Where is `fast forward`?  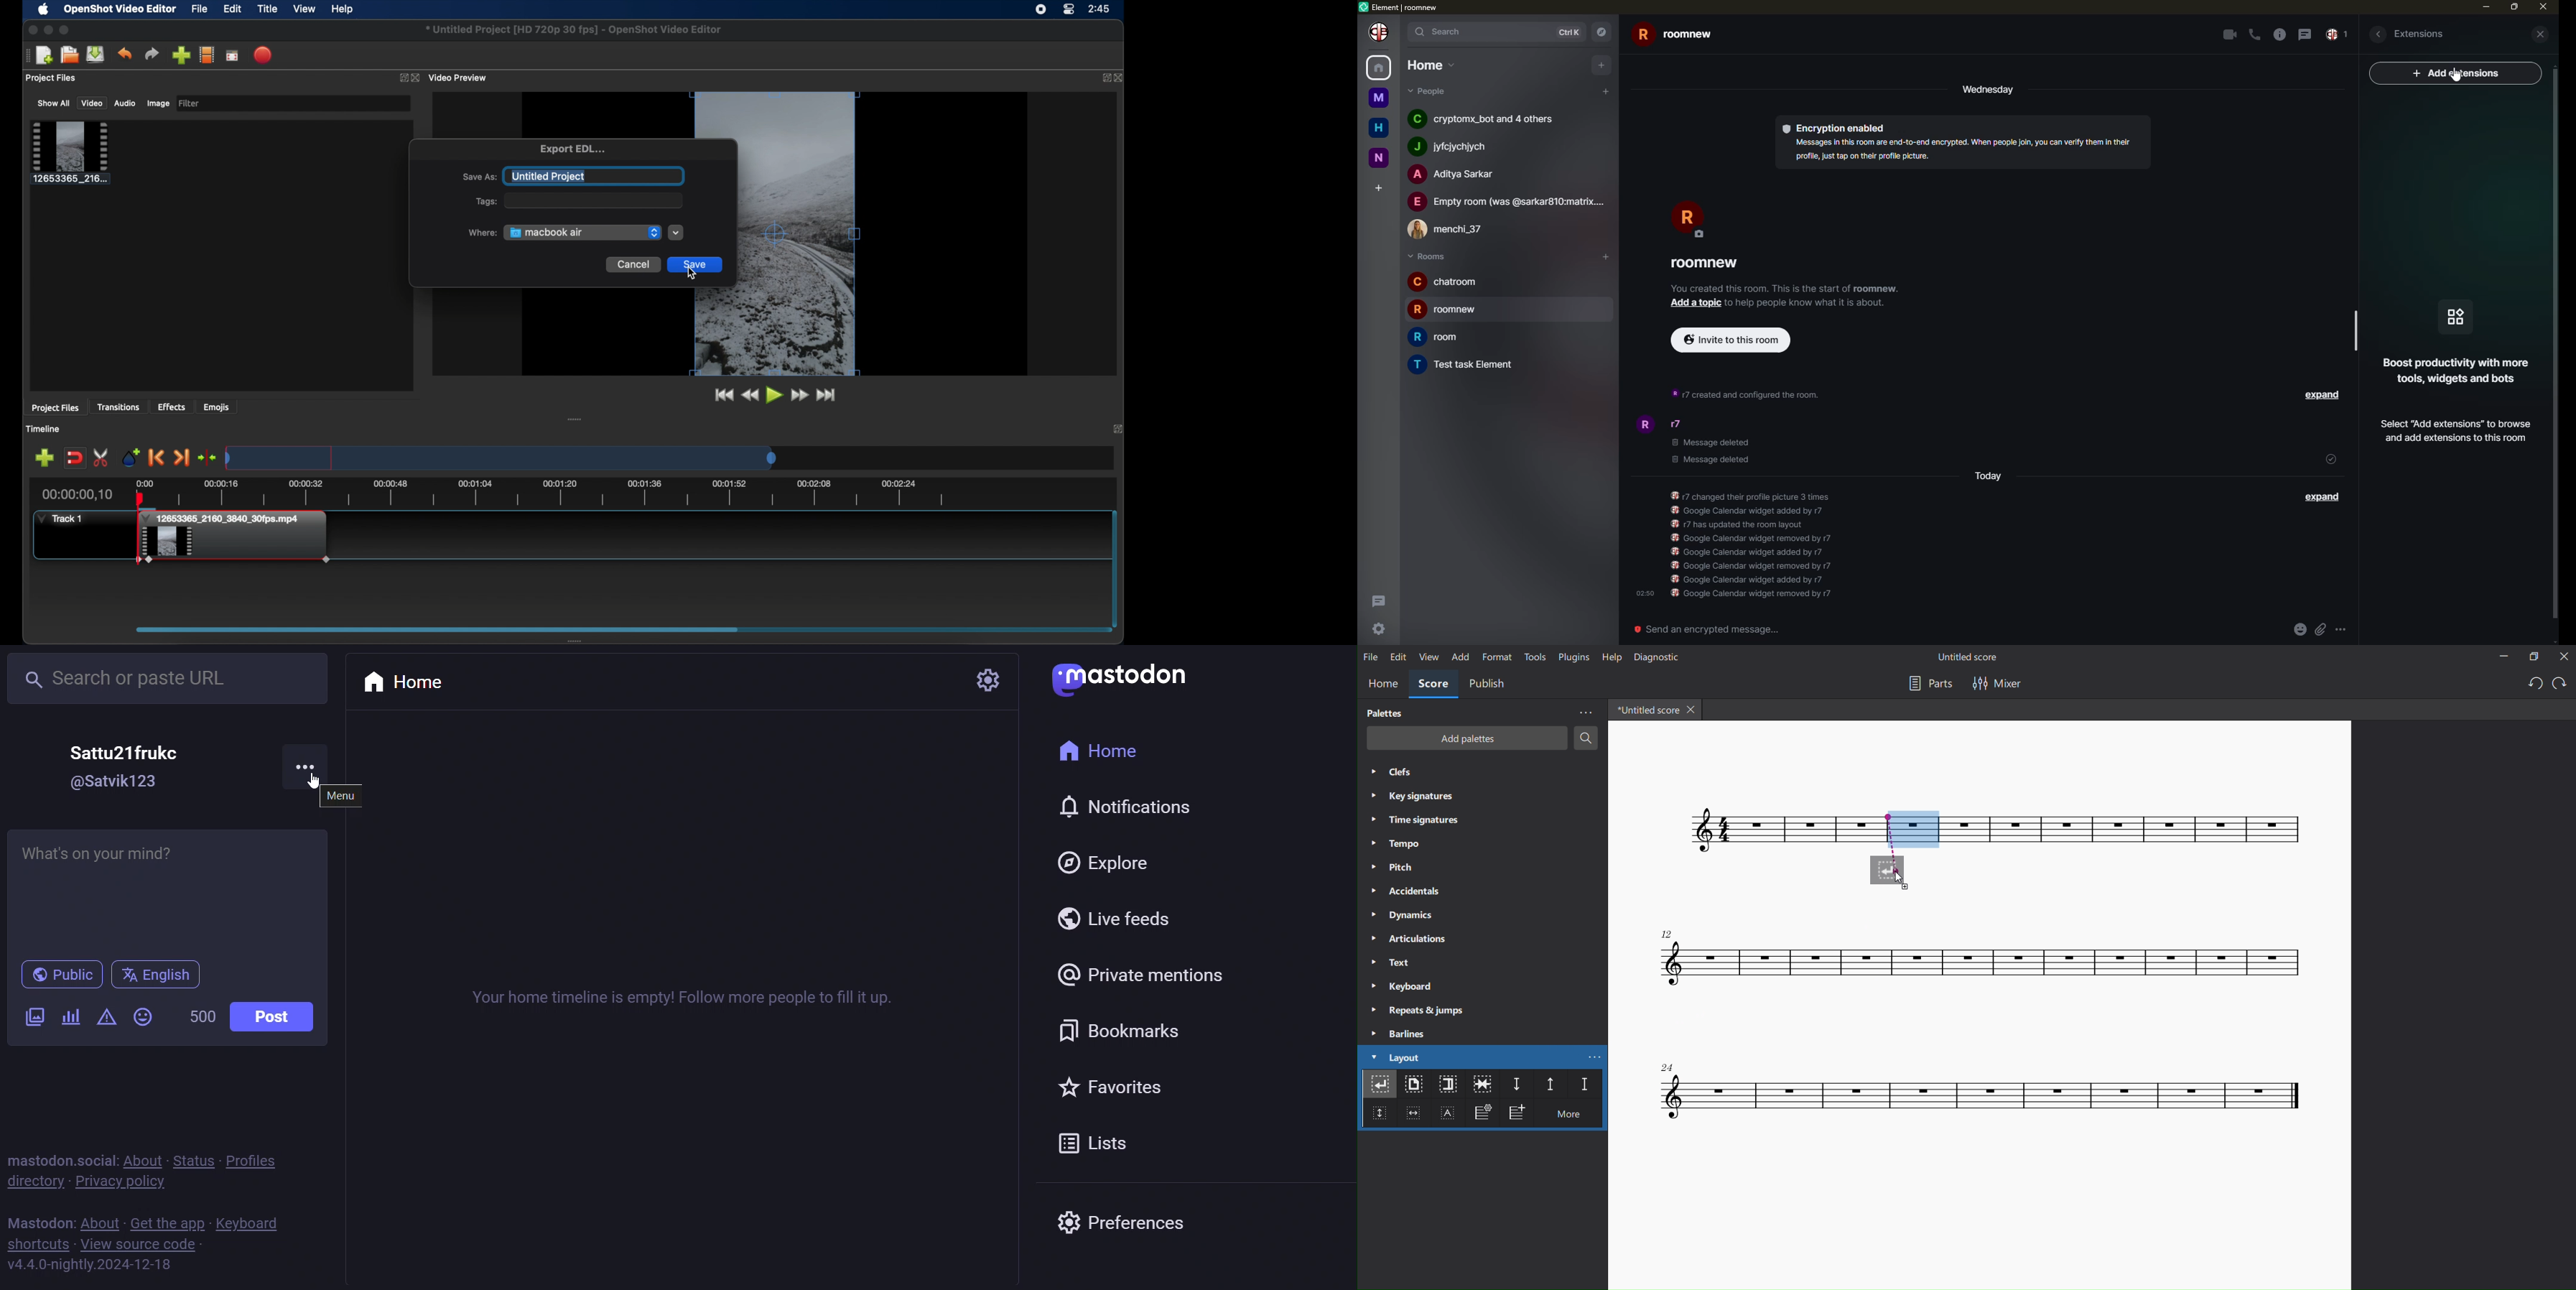
fast forward is located at coordinates (800, 395).